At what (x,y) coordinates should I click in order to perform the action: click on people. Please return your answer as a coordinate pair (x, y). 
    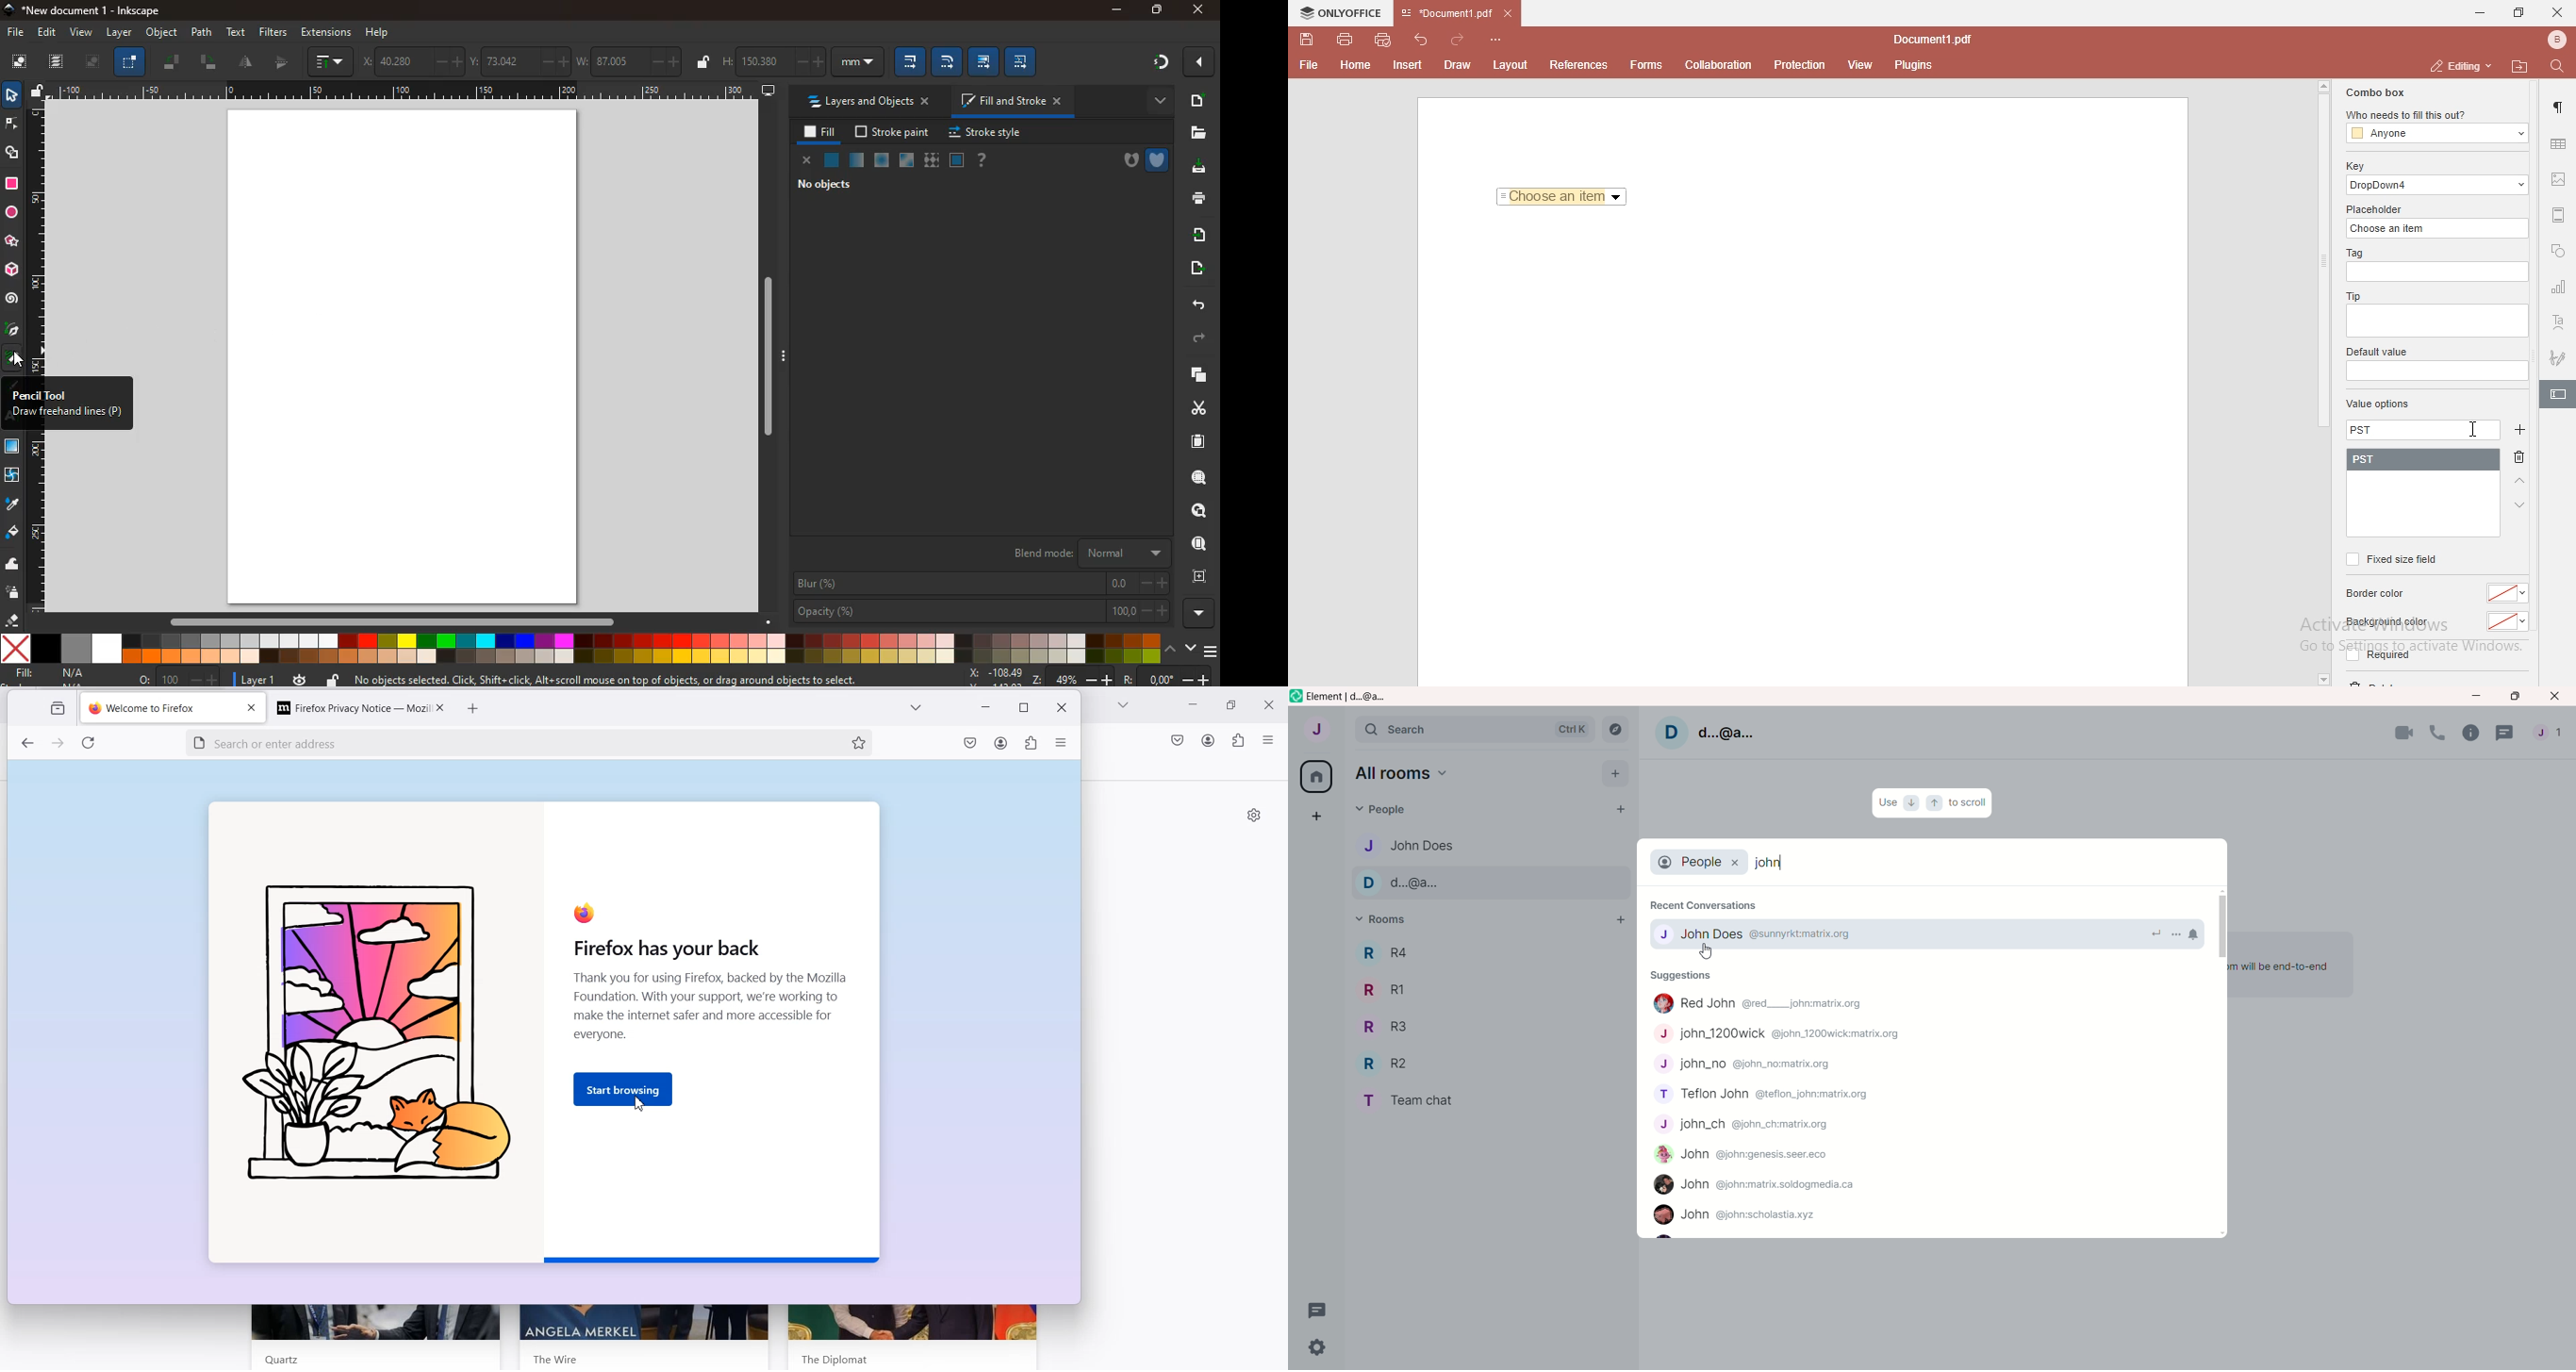
    Looking at the image, I should click on (1701, 862).